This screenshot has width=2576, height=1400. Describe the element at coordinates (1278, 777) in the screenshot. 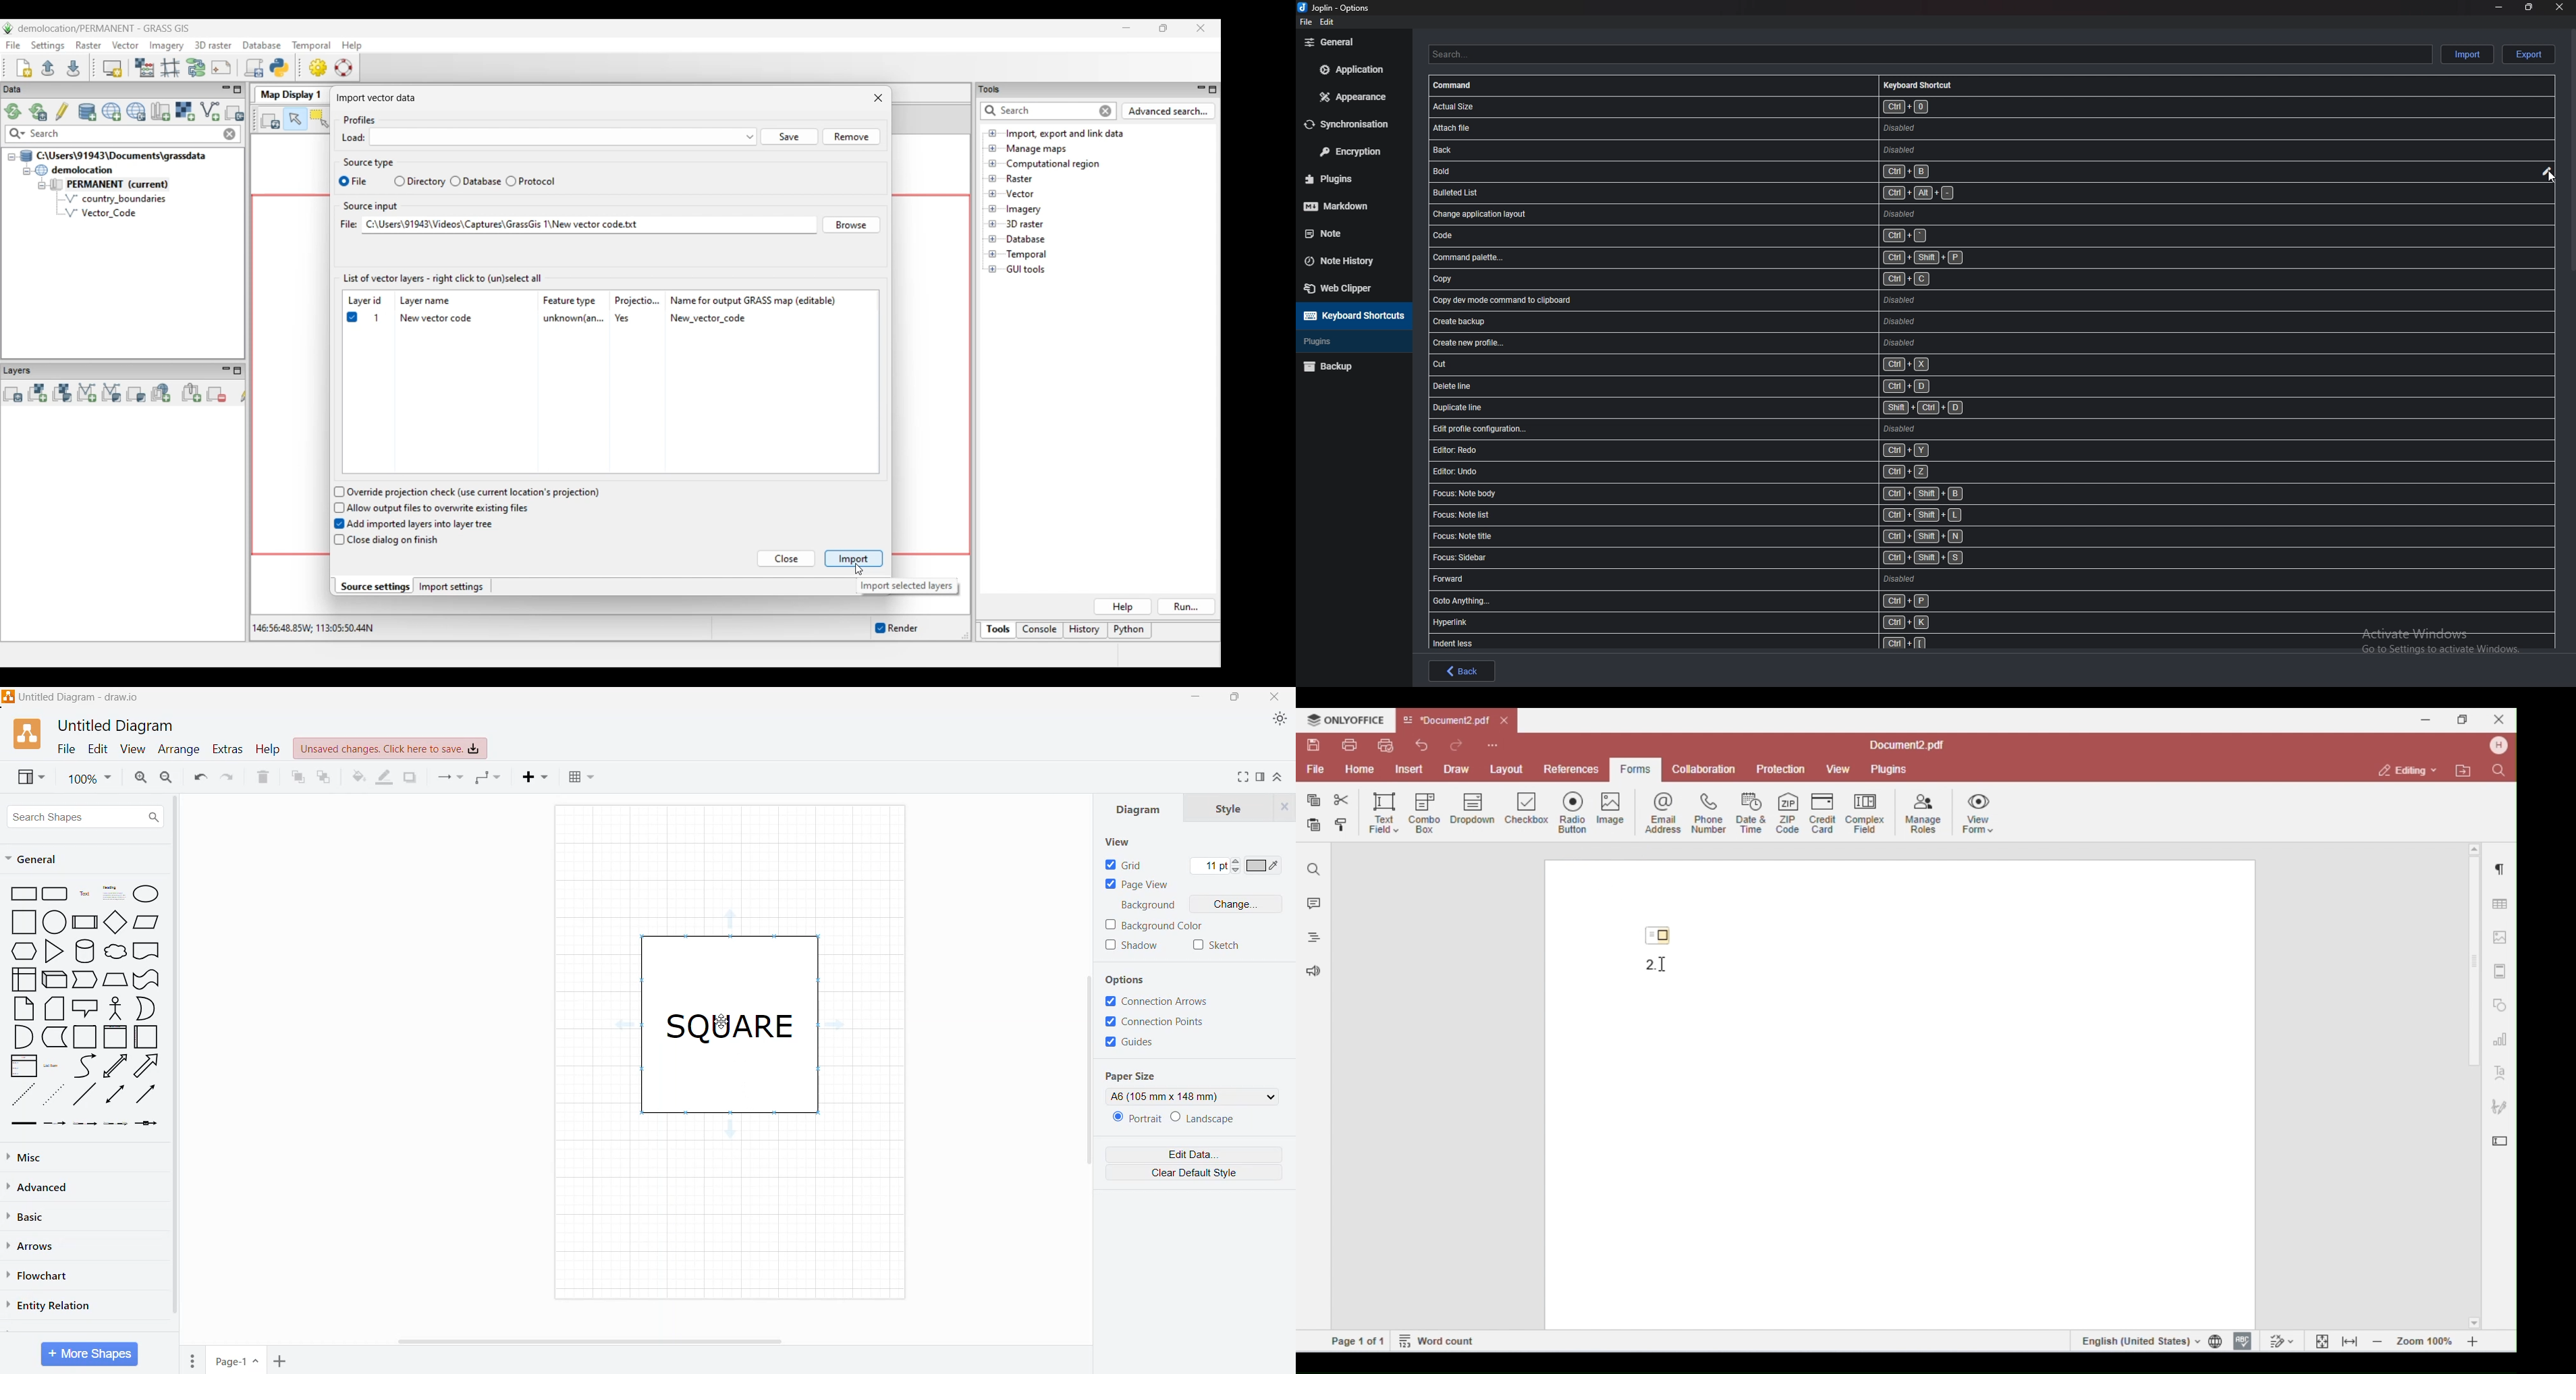

I see `Expand/Collapse` at that location.